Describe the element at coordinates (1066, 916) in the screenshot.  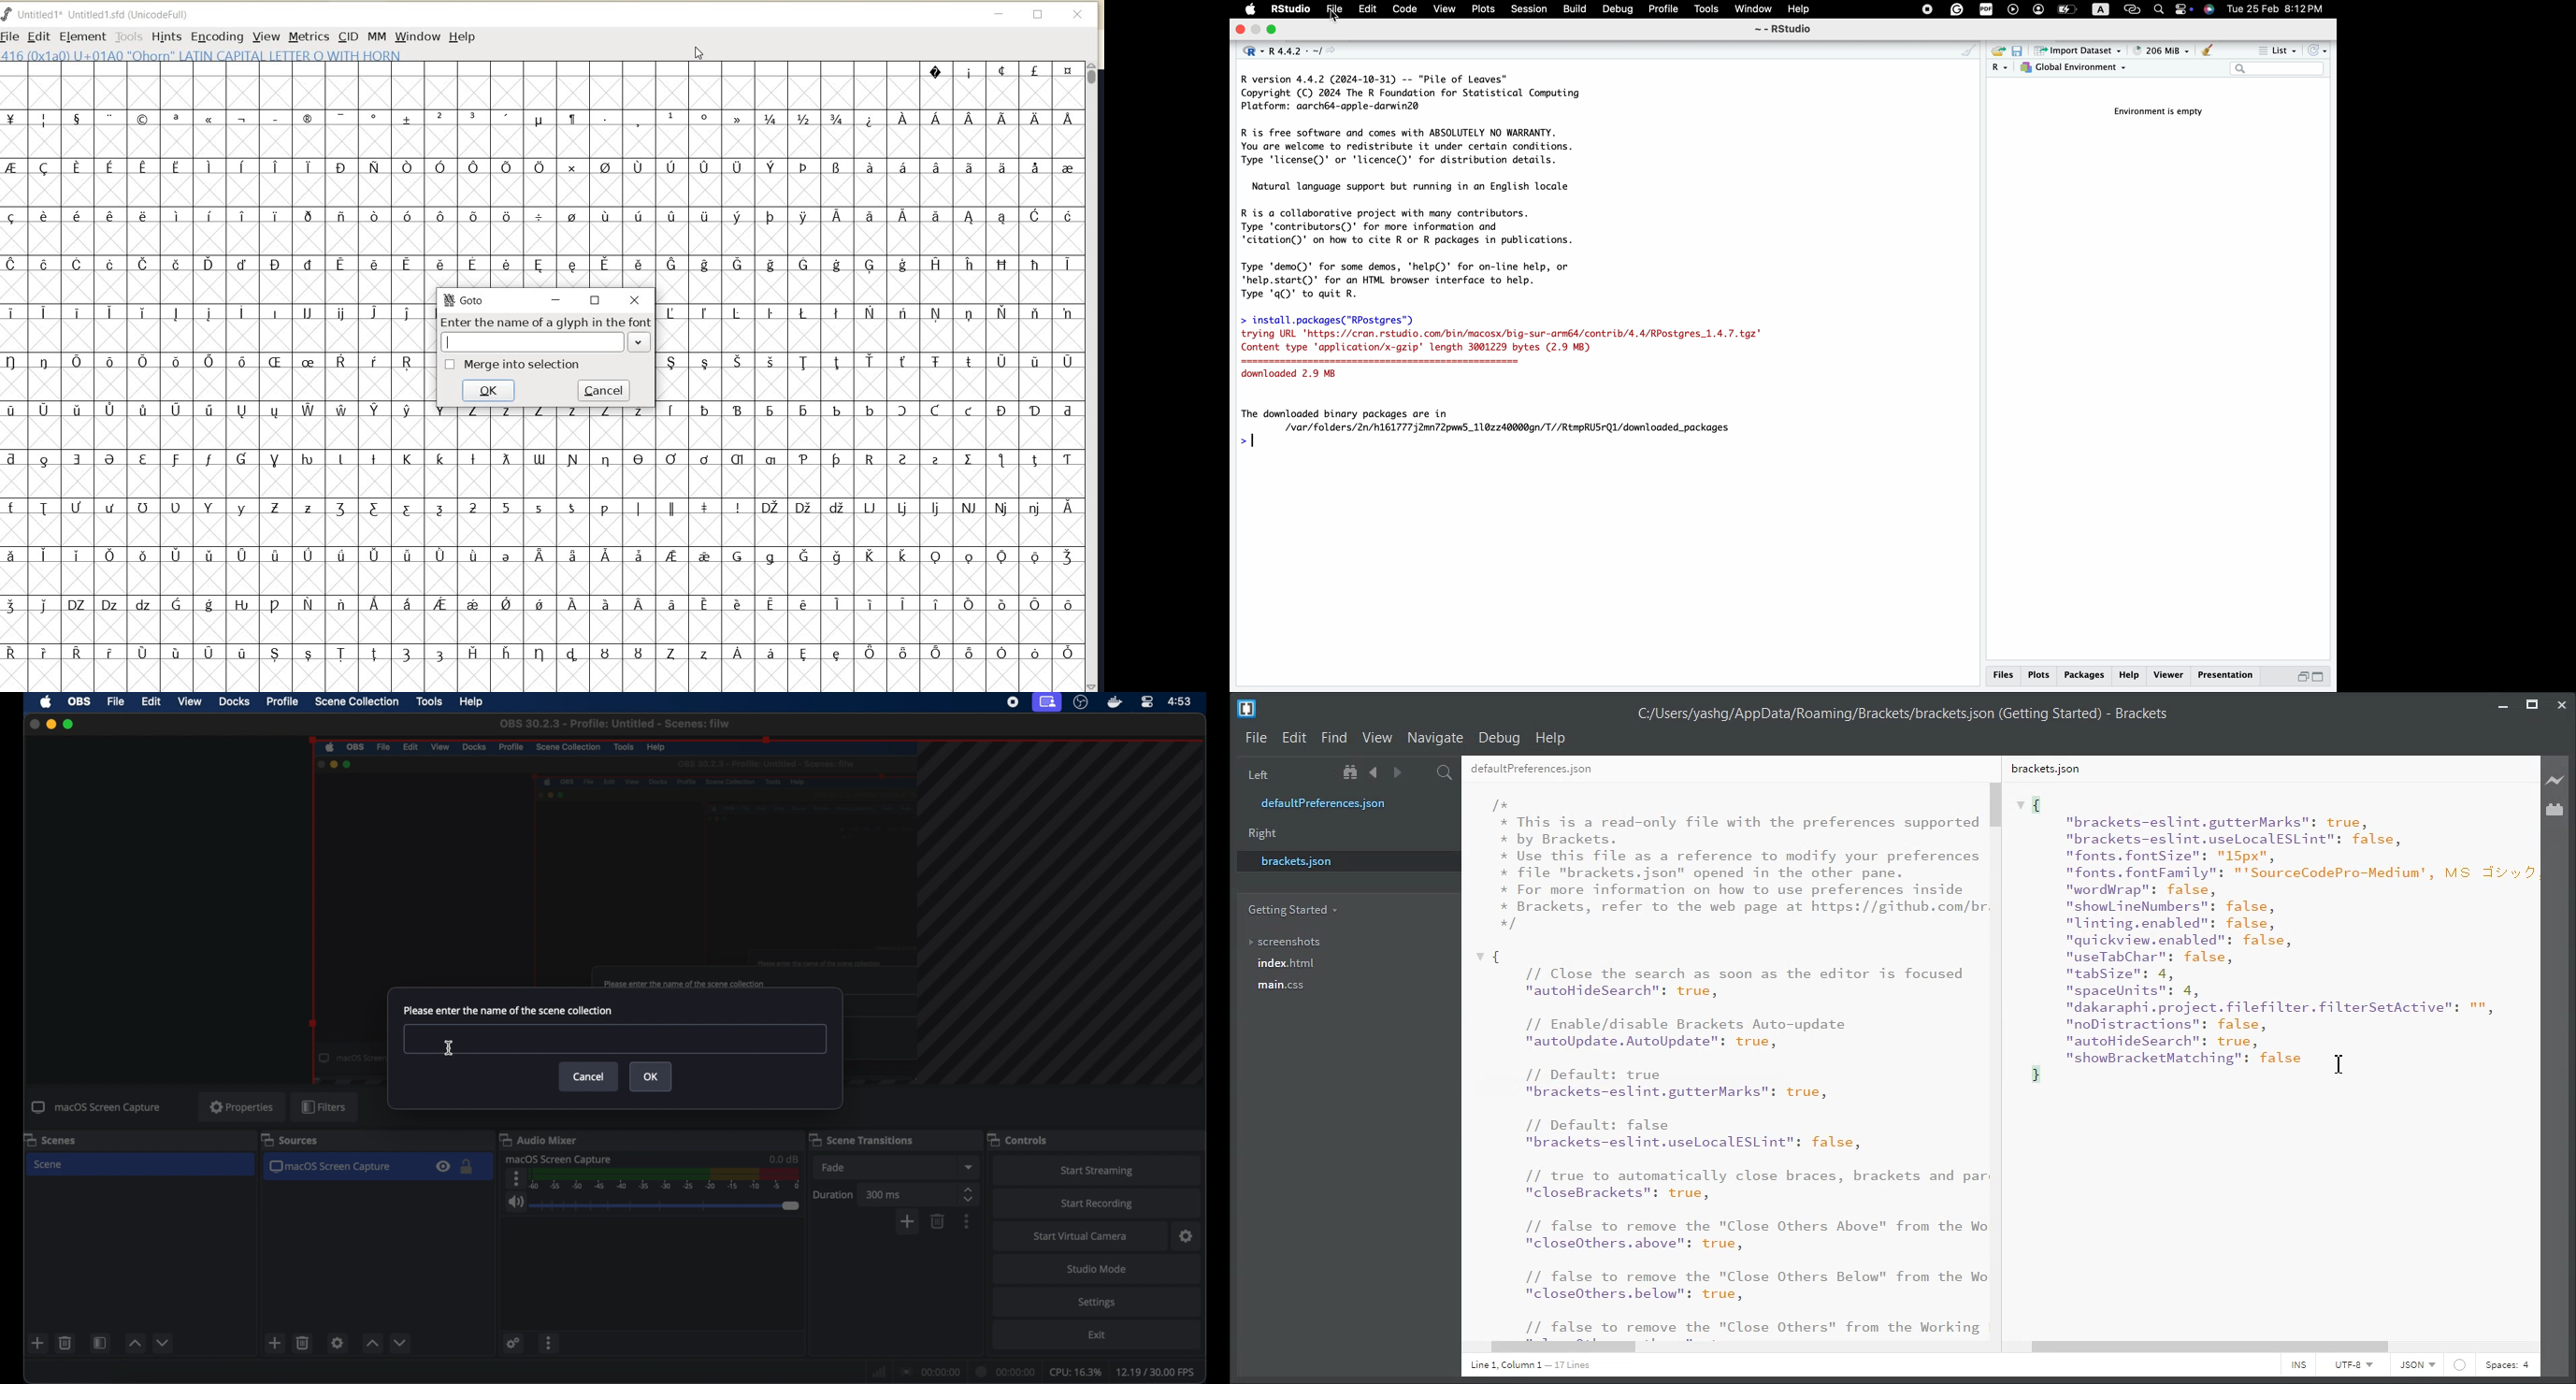
I see `guidelines` at that location.